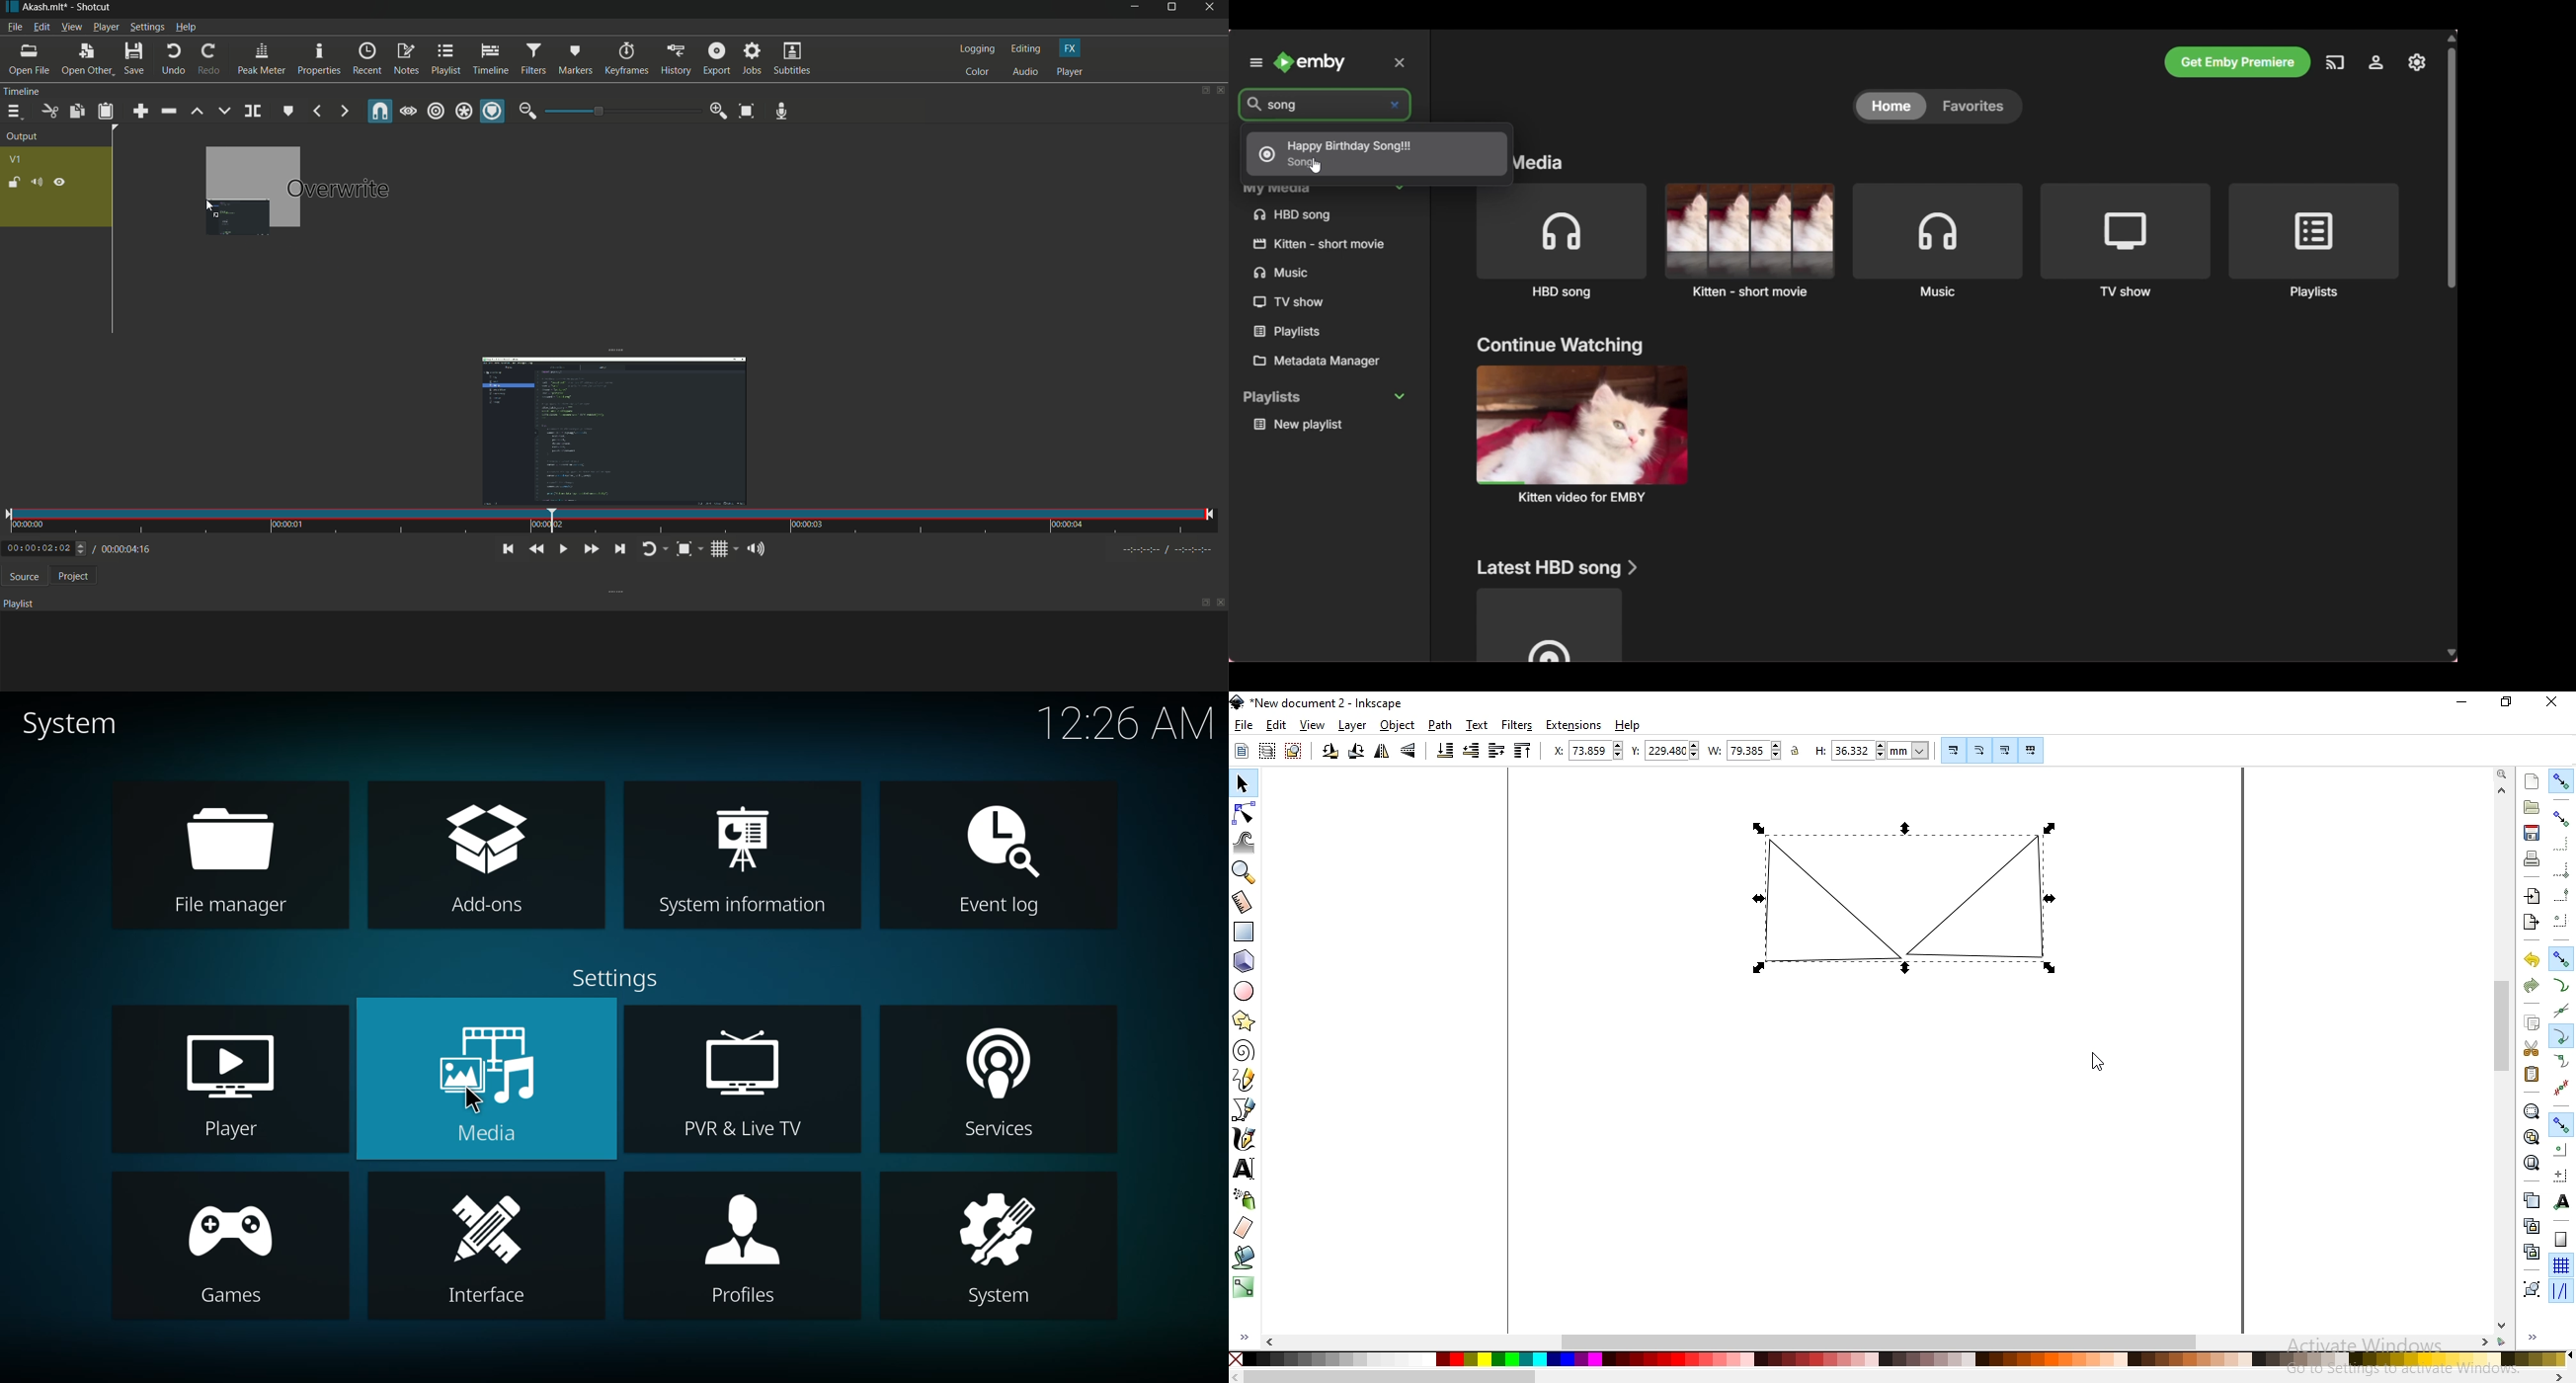  What do you see at coordinates (977, 72) in the screenshot?
I see `color` at bounding box center [977, 72].